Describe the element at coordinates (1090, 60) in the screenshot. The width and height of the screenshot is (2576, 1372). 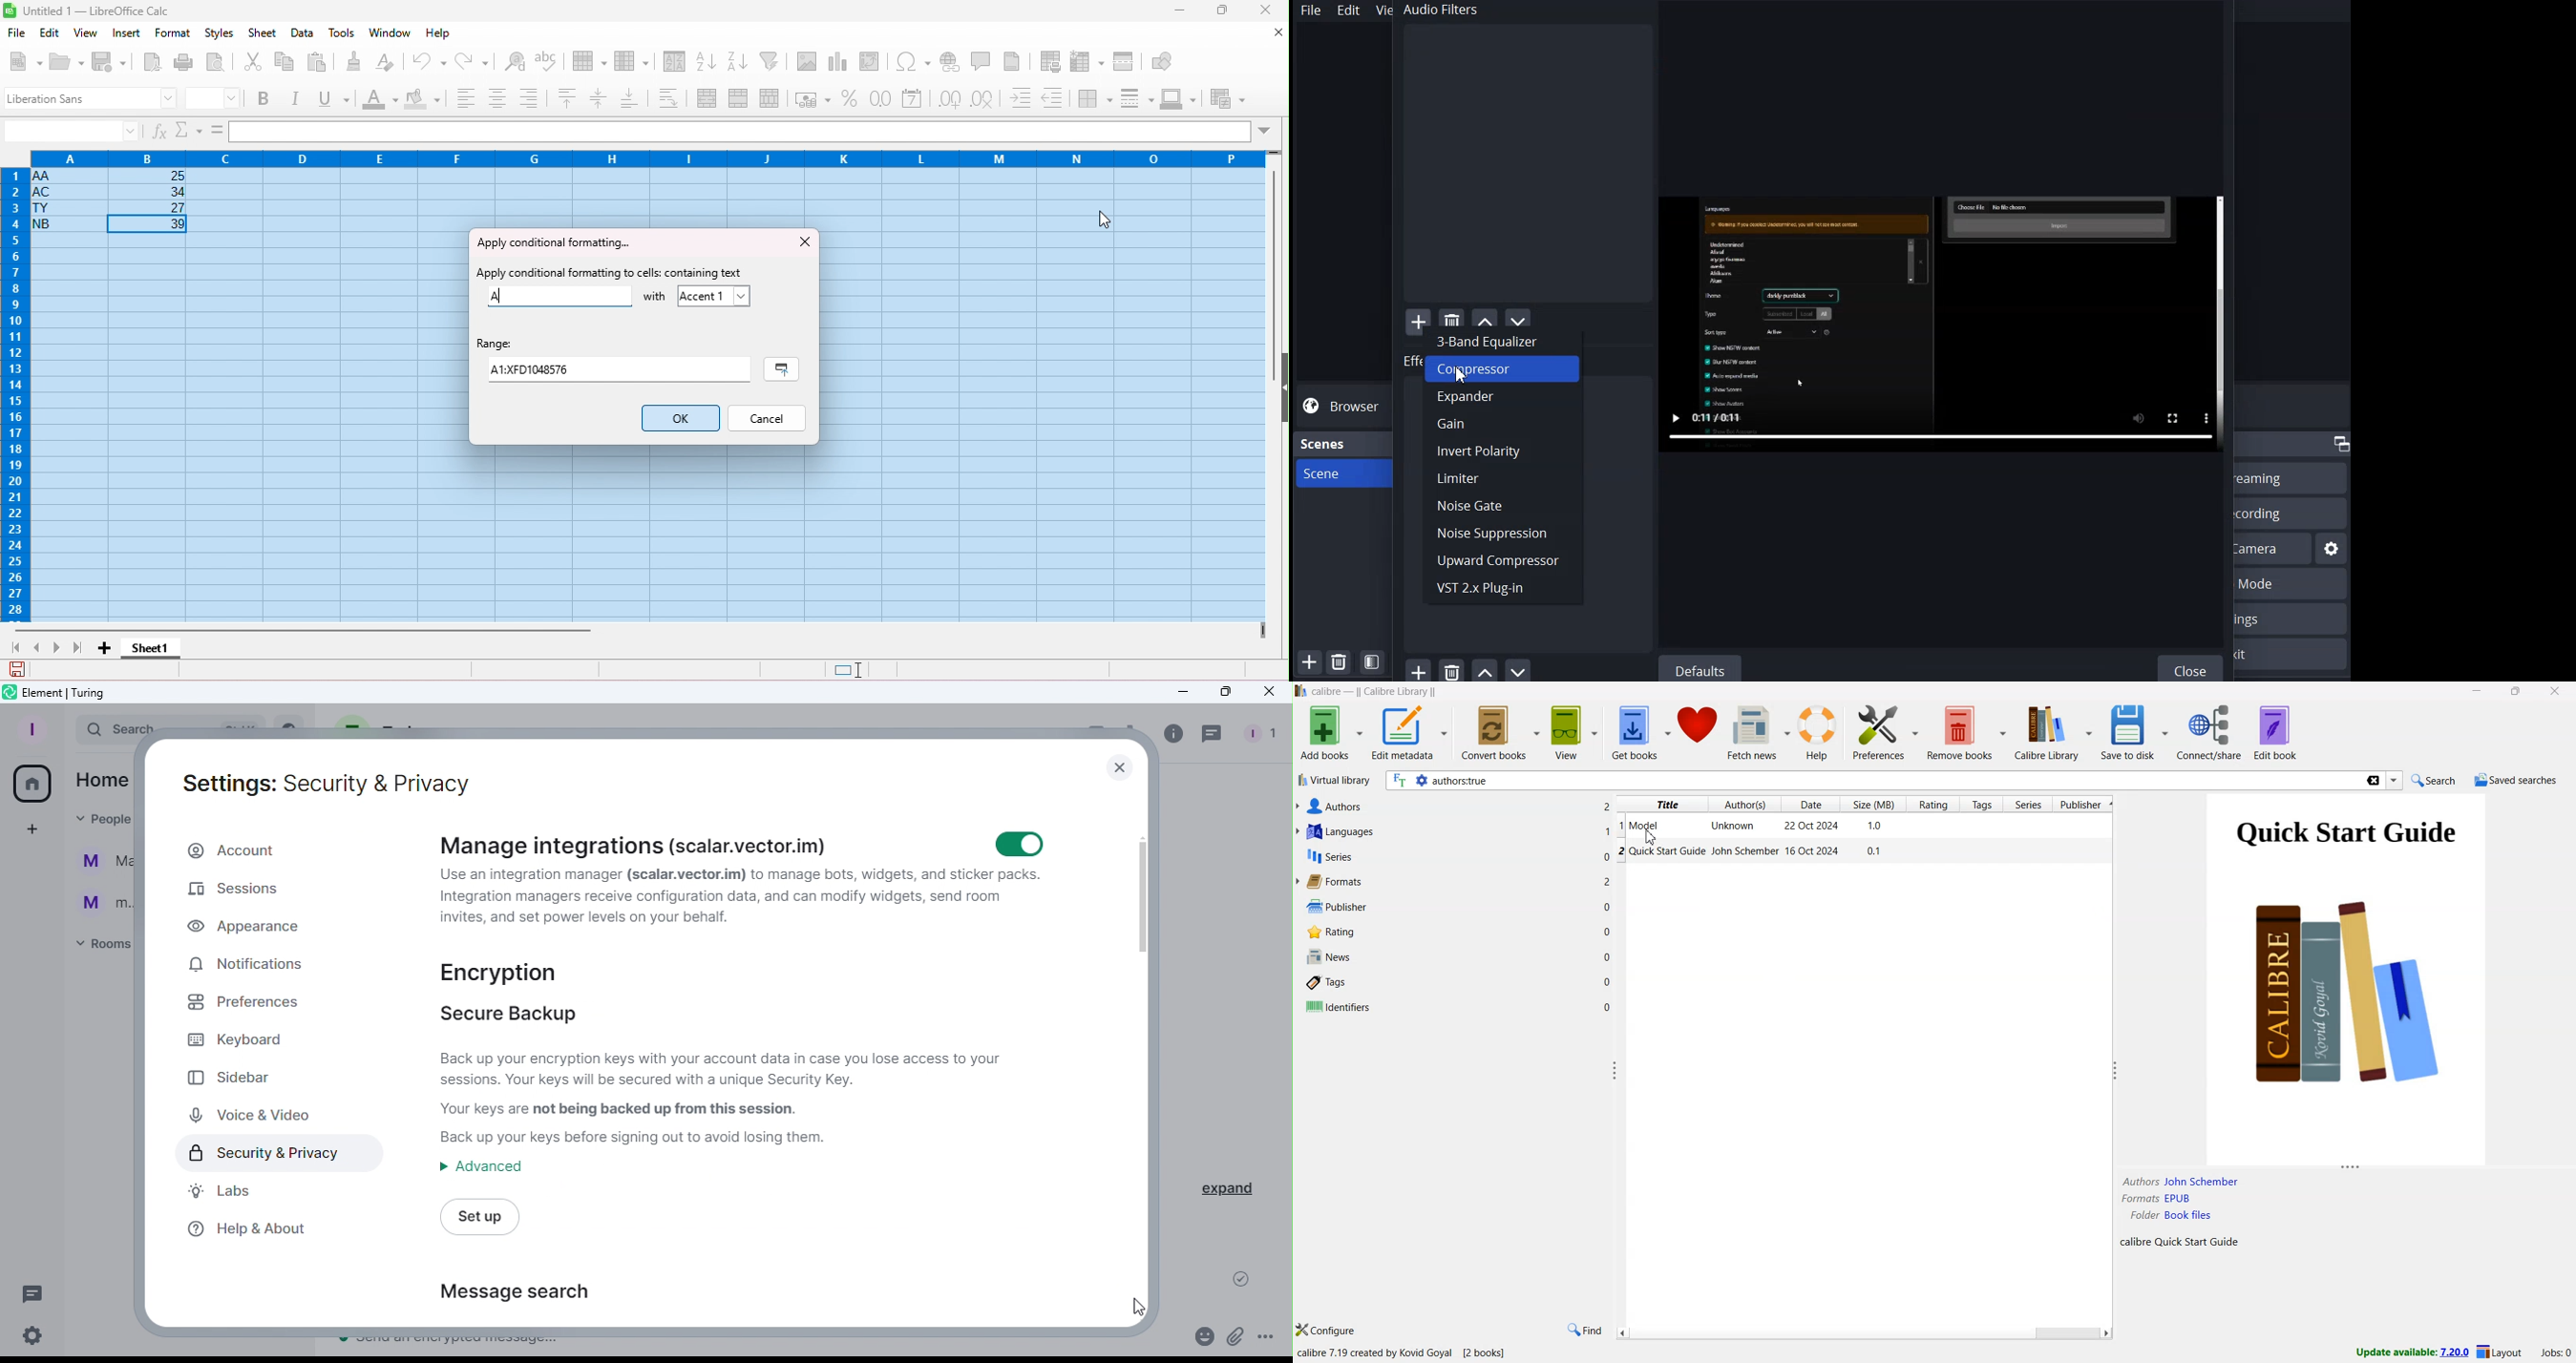
I see `freeze rows and columns` at that location.